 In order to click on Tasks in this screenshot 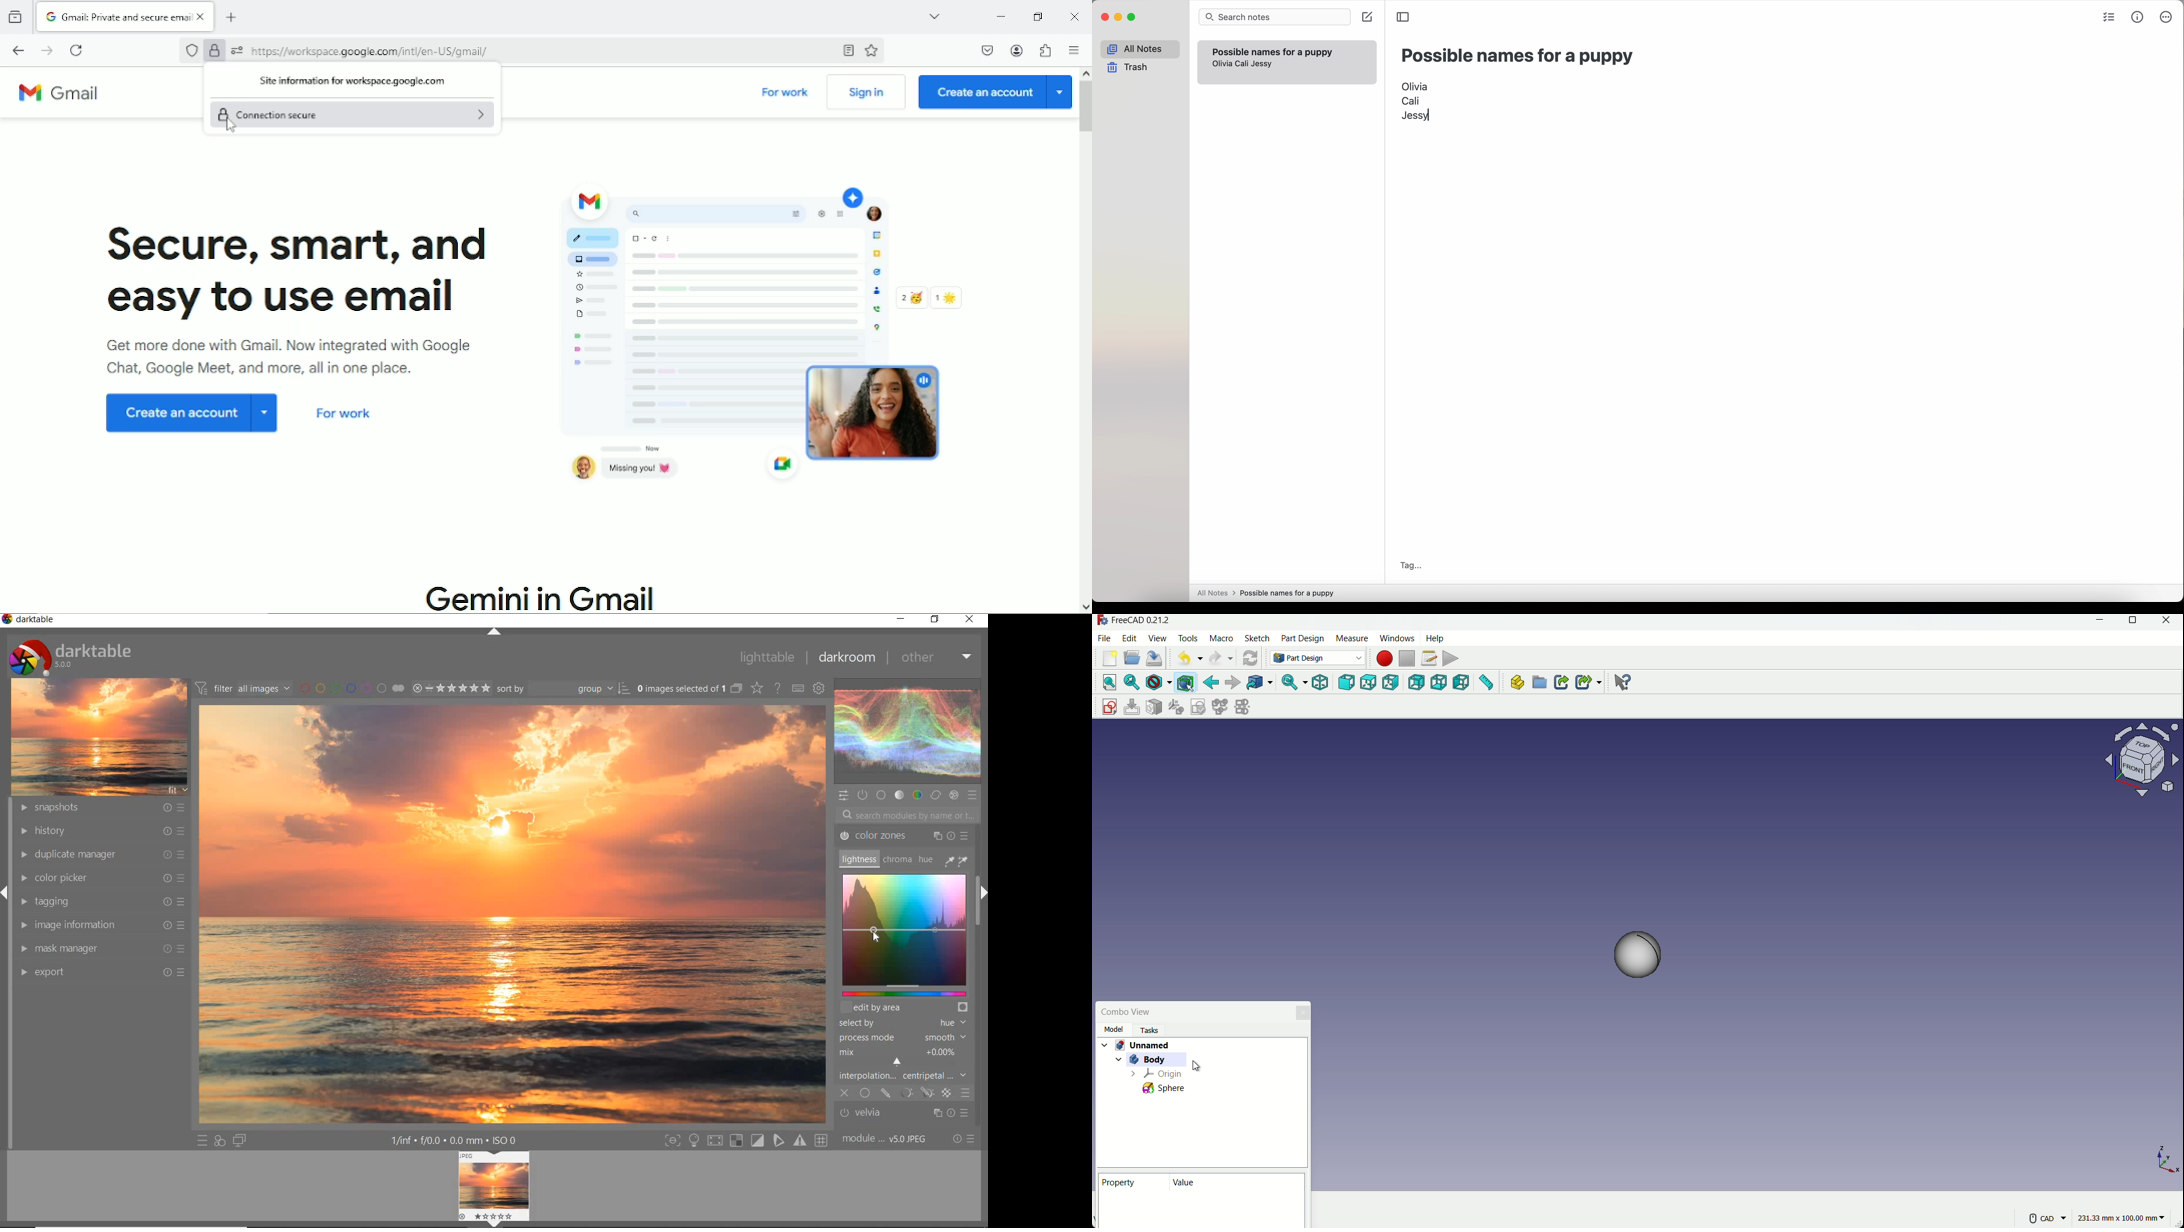, I will do `click(1154, 1030)`.